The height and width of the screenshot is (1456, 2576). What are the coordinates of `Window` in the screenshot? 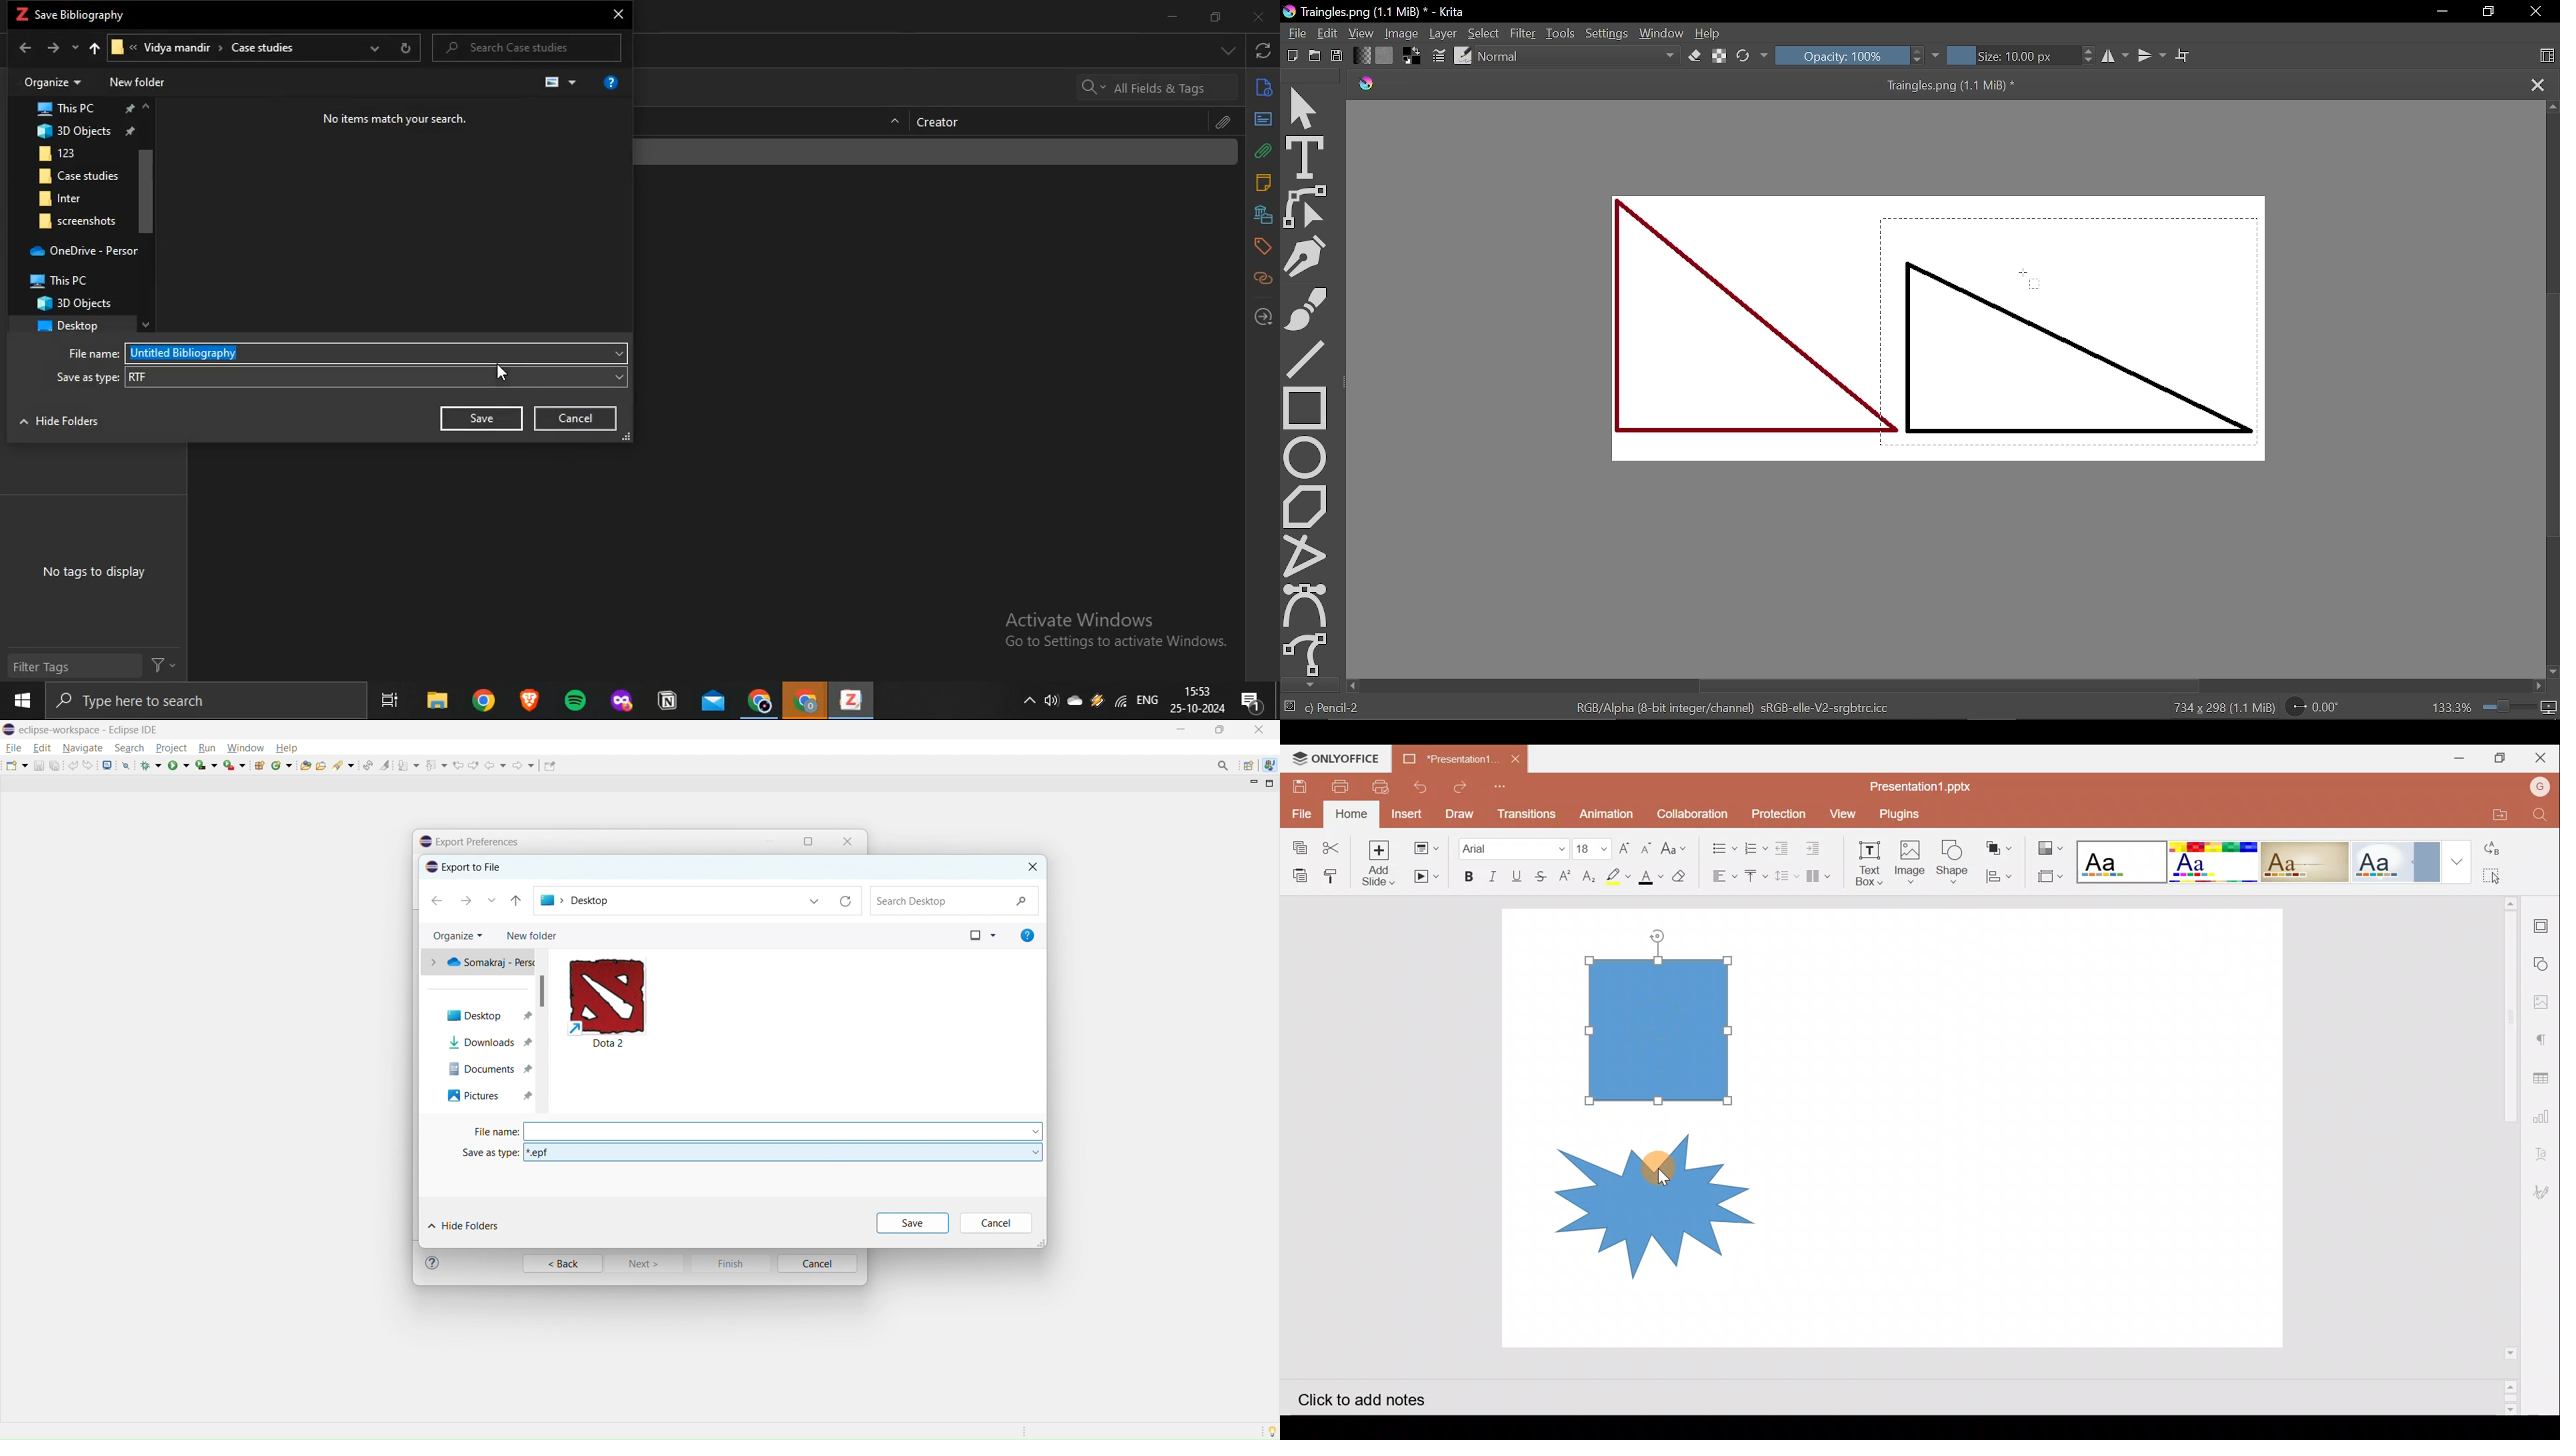 It's located at (1662, 33).